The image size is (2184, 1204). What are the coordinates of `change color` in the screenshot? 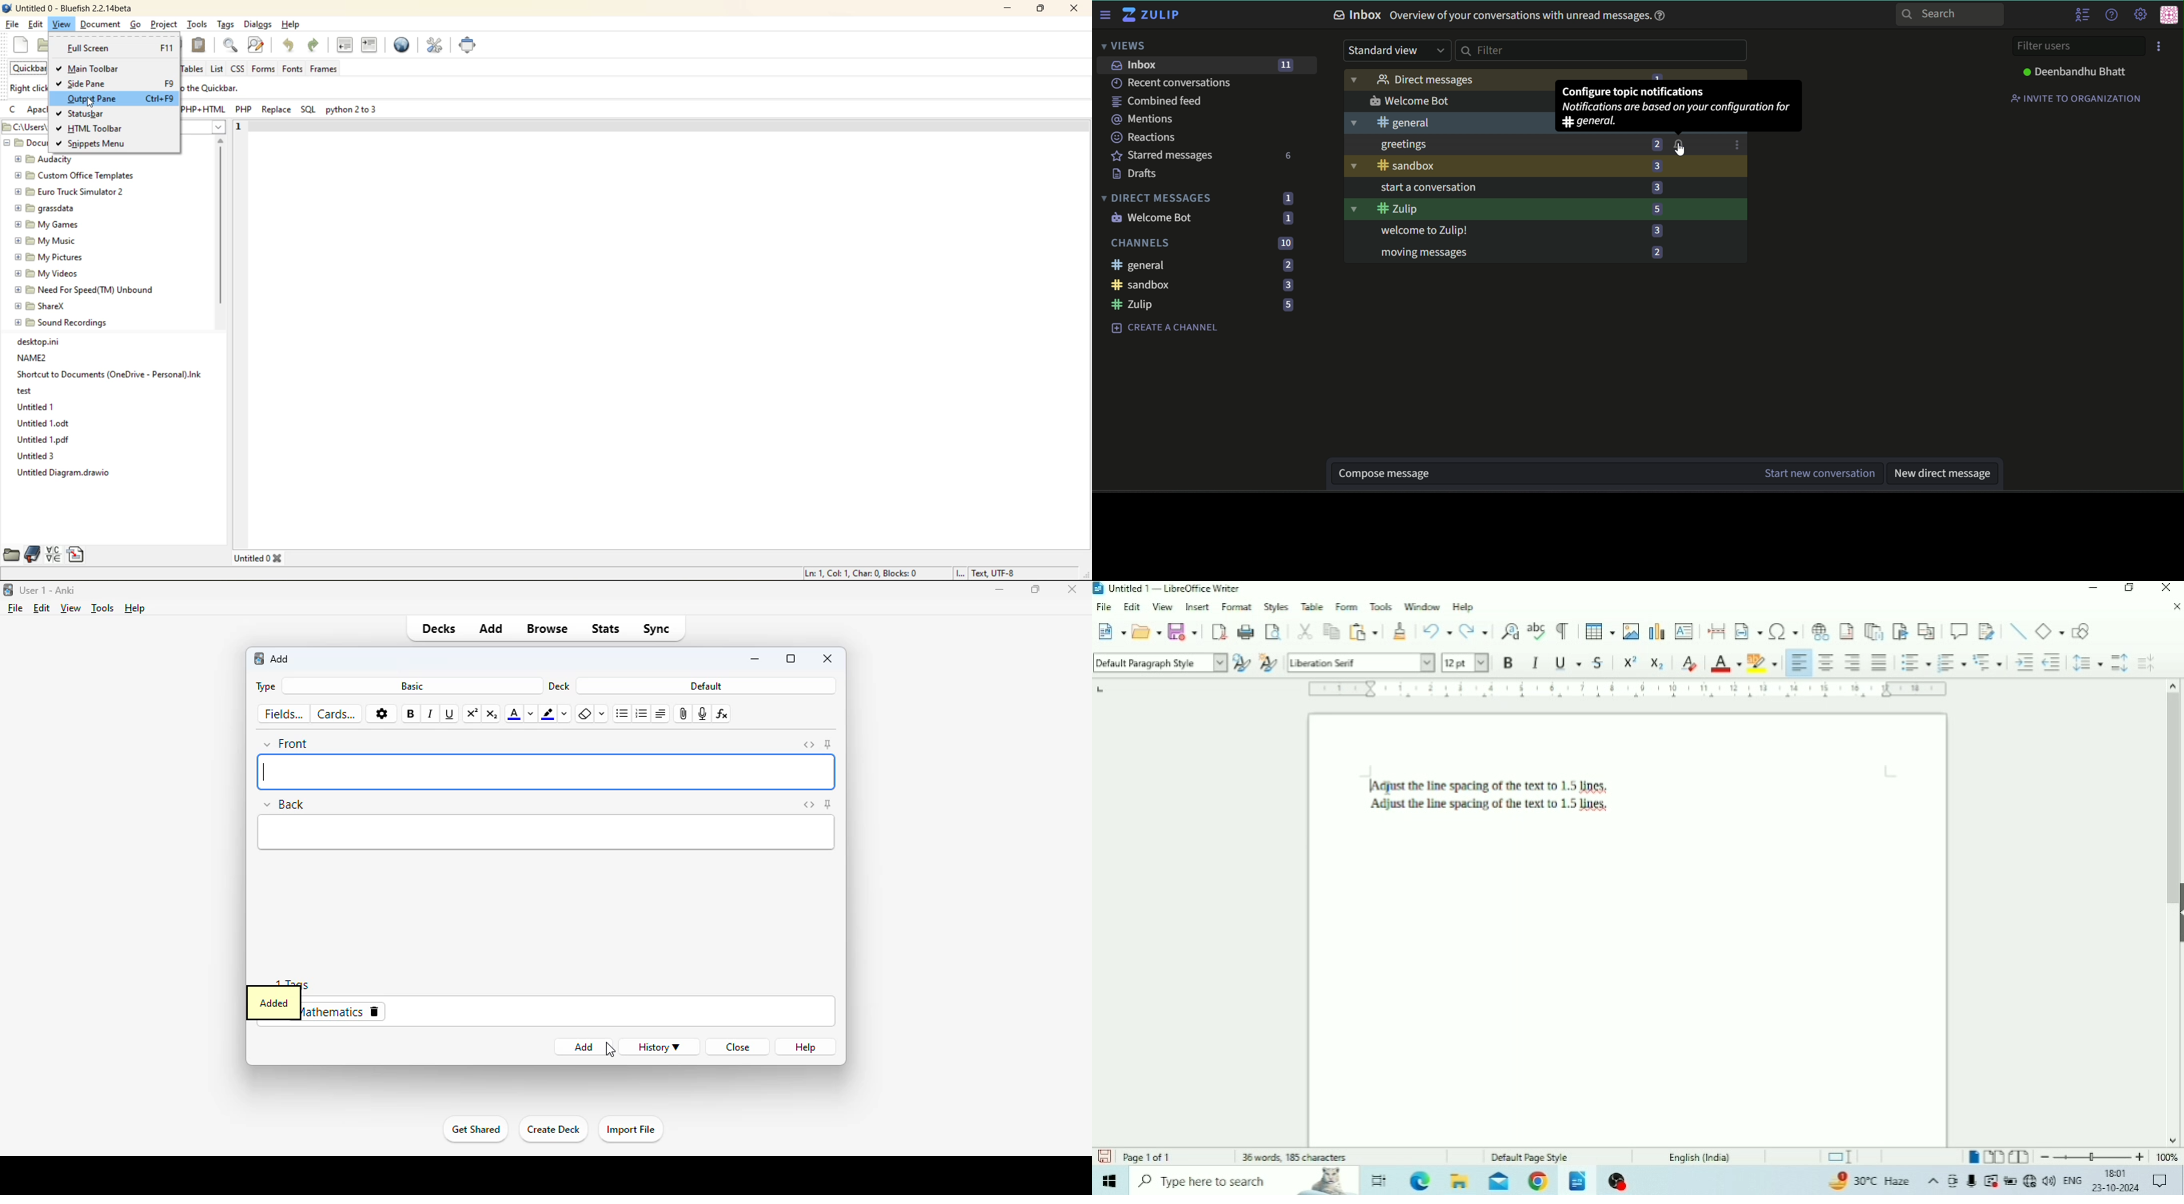 It's located at (567, 715).